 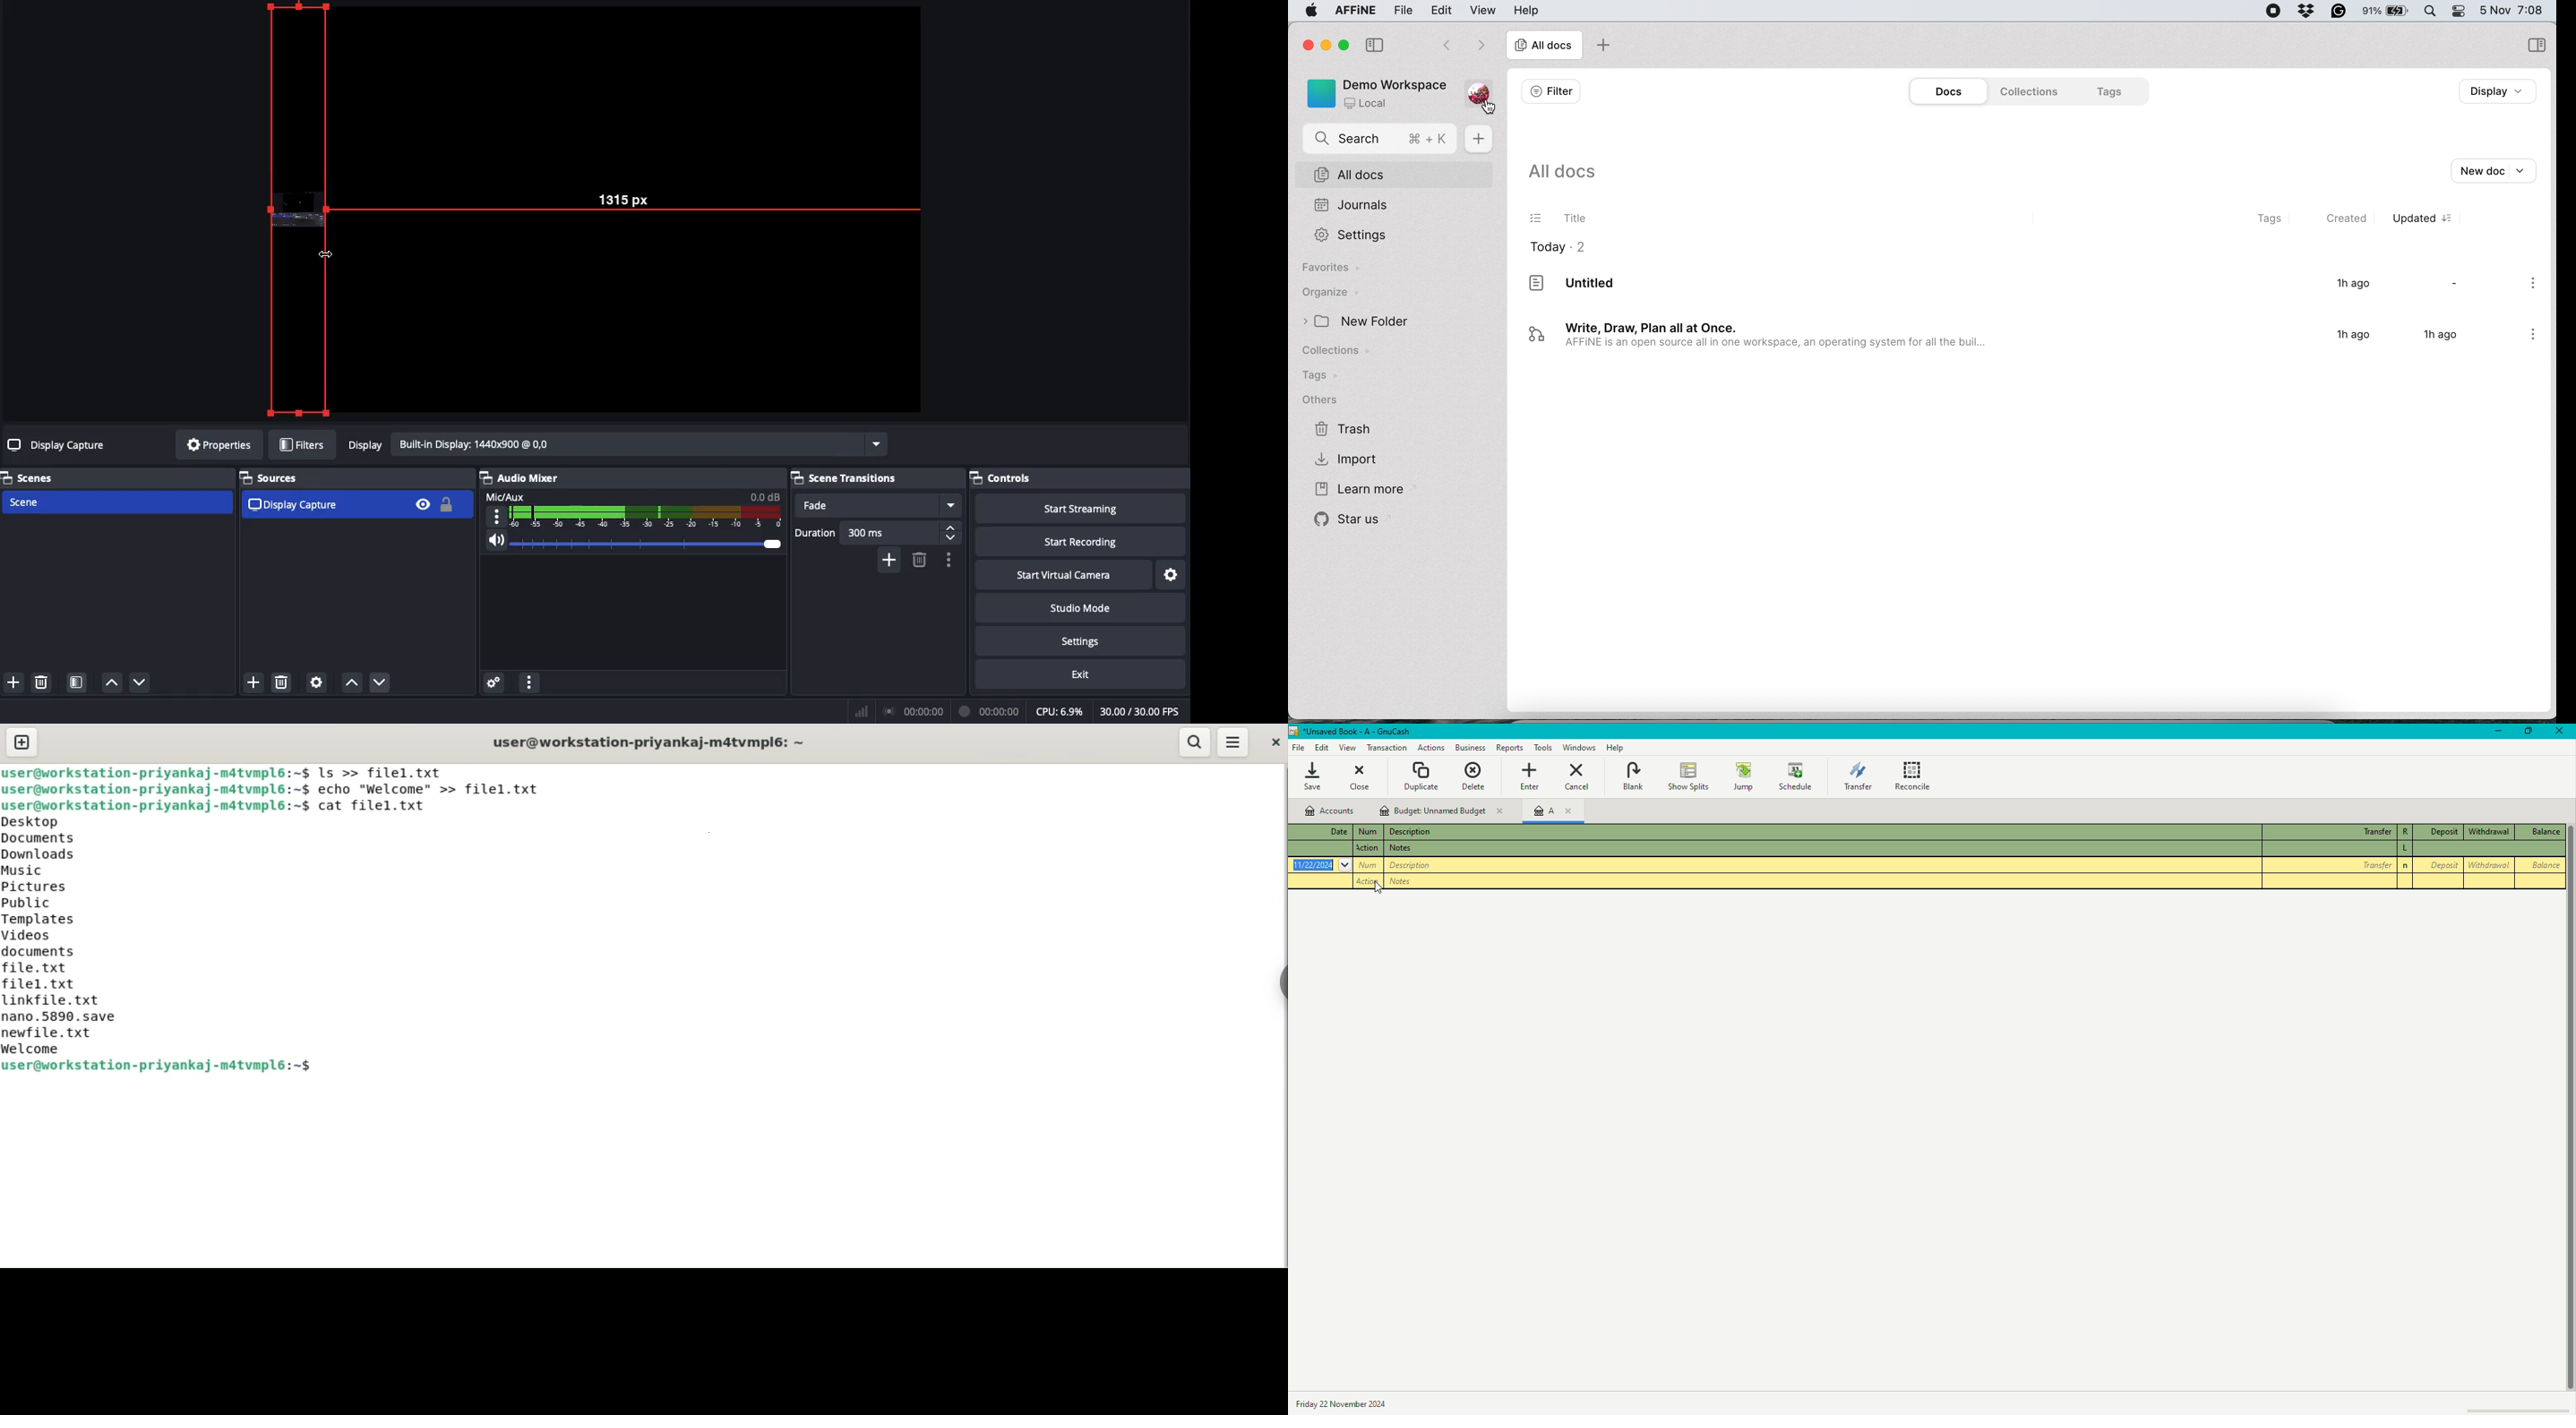 I want to click on Display capture, so click(x=296, y=504).